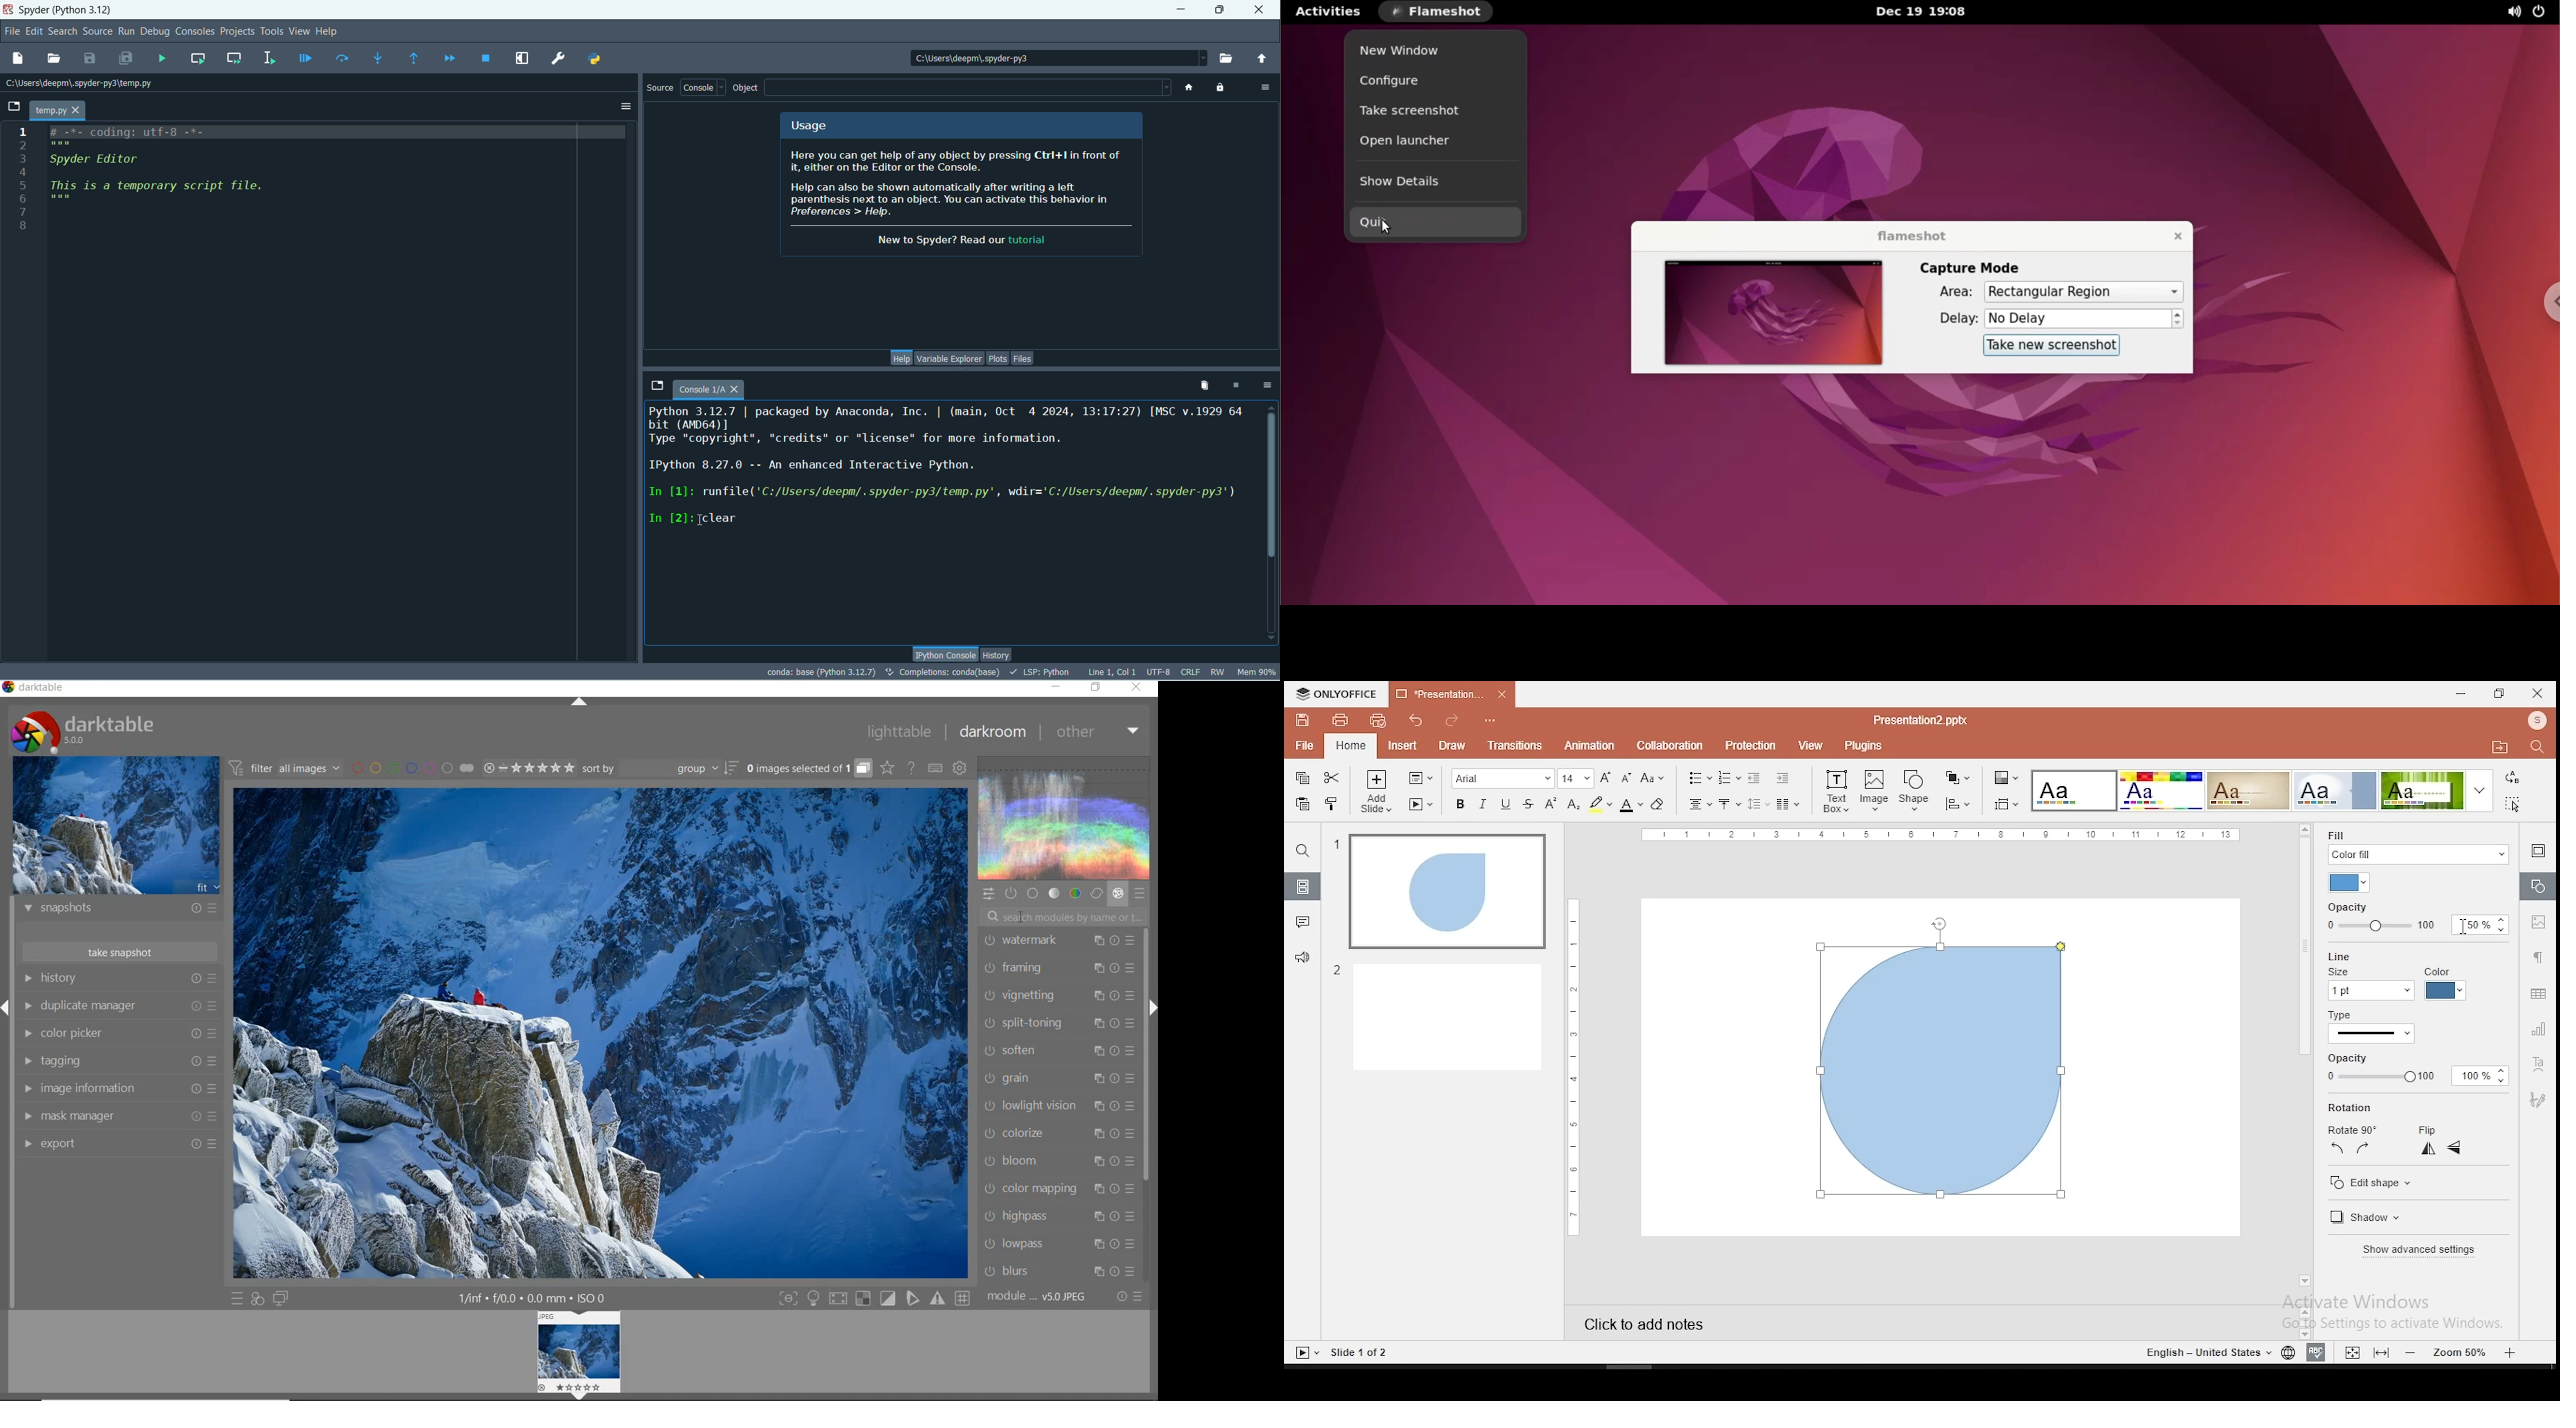 This screenshot has height=1428, width=2576. Describe the element at coordinates (119, 1006) in the screenshot. I see `duplicate manager` at that location.